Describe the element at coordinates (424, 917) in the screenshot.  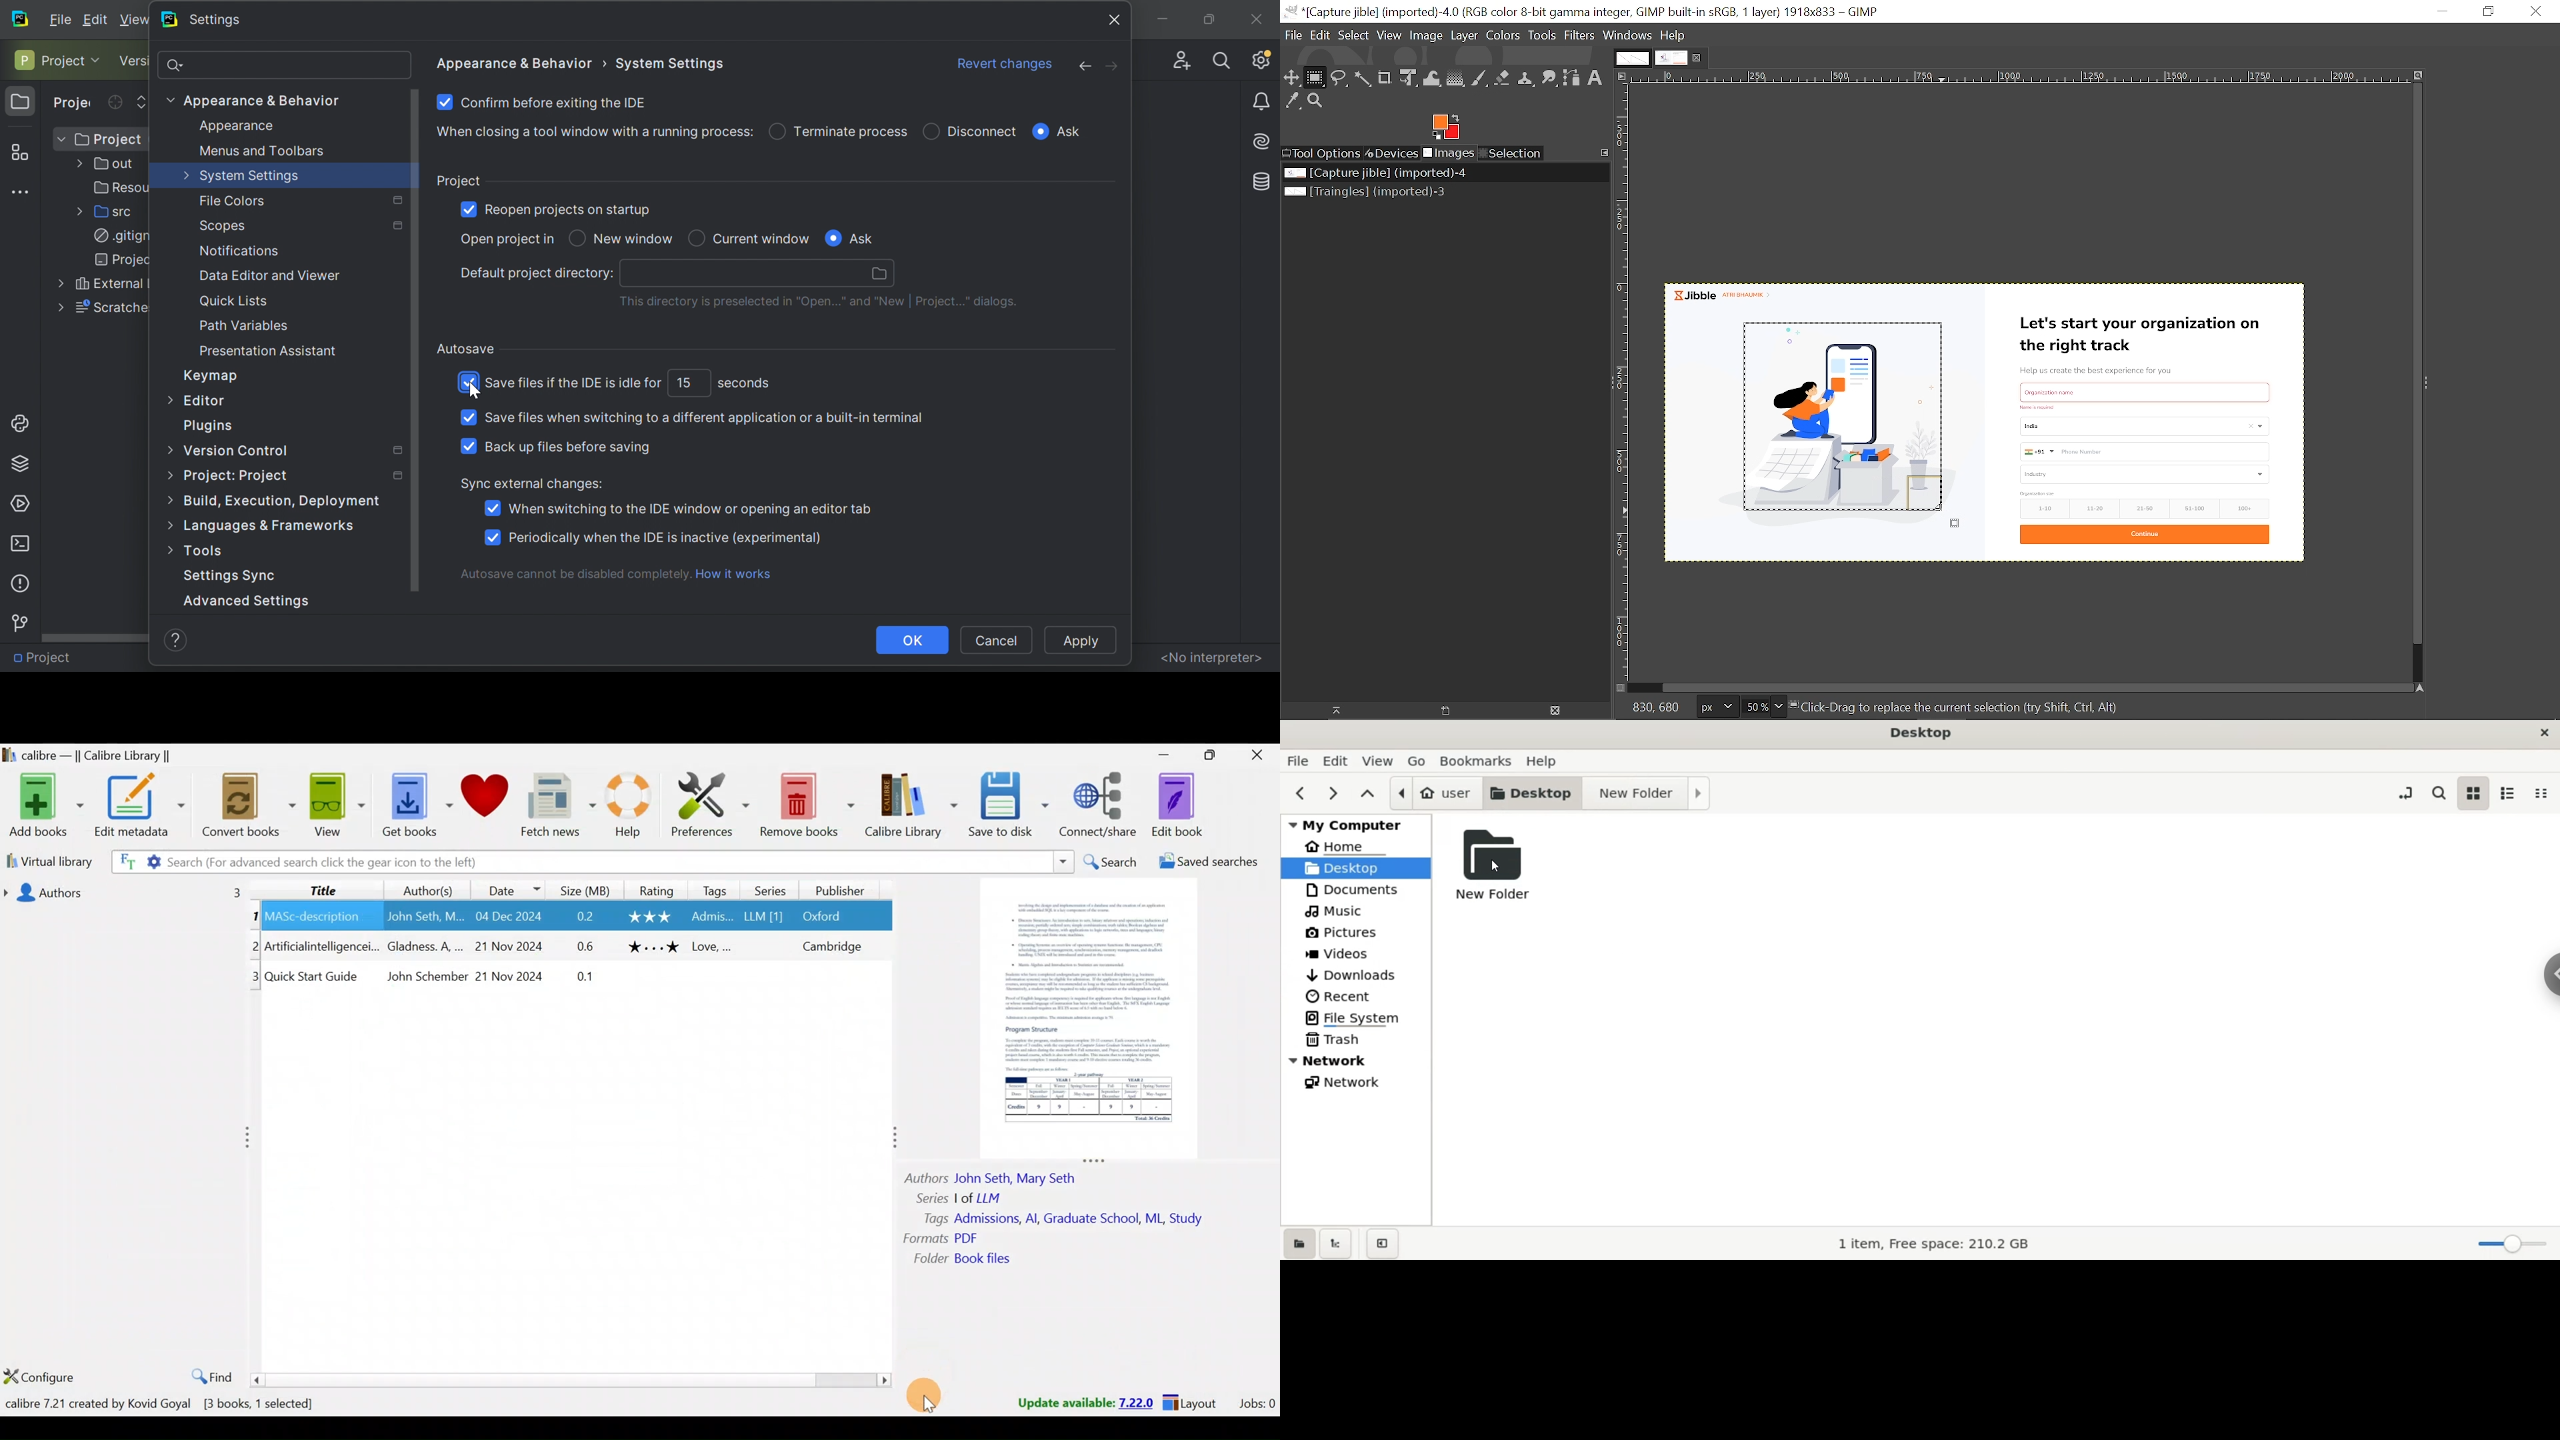
I see `` at that location.